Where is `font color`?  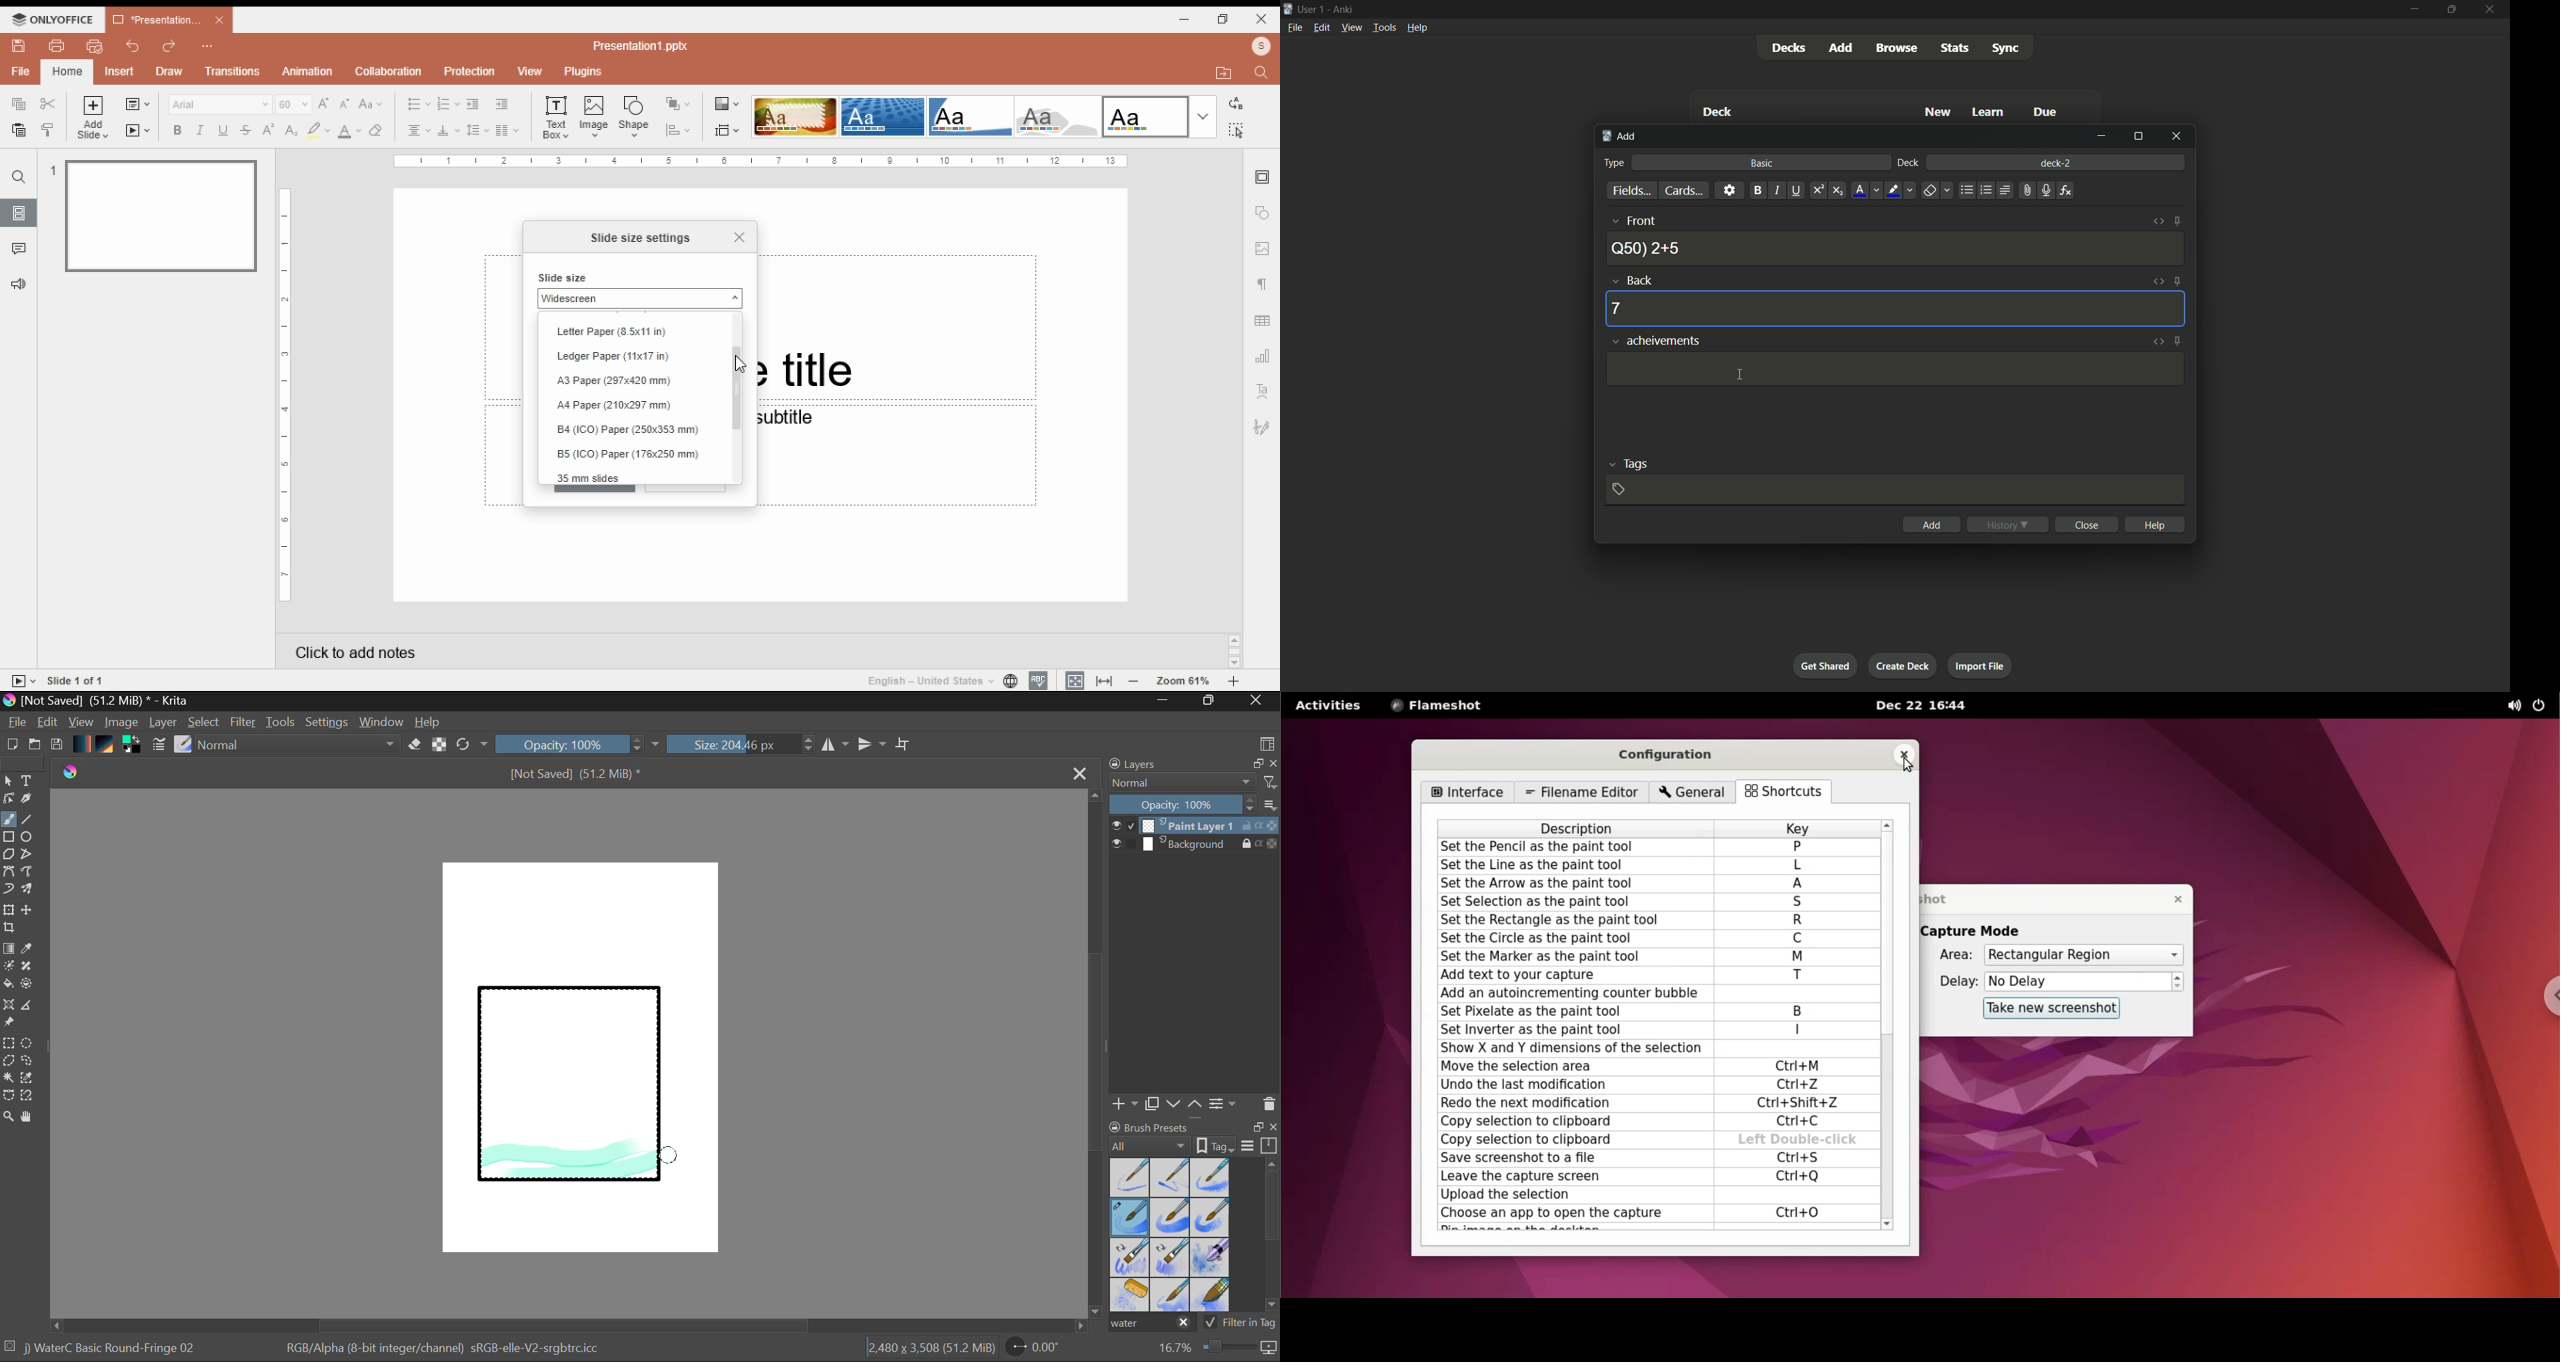 font color is located at coordinates (1867, 191).